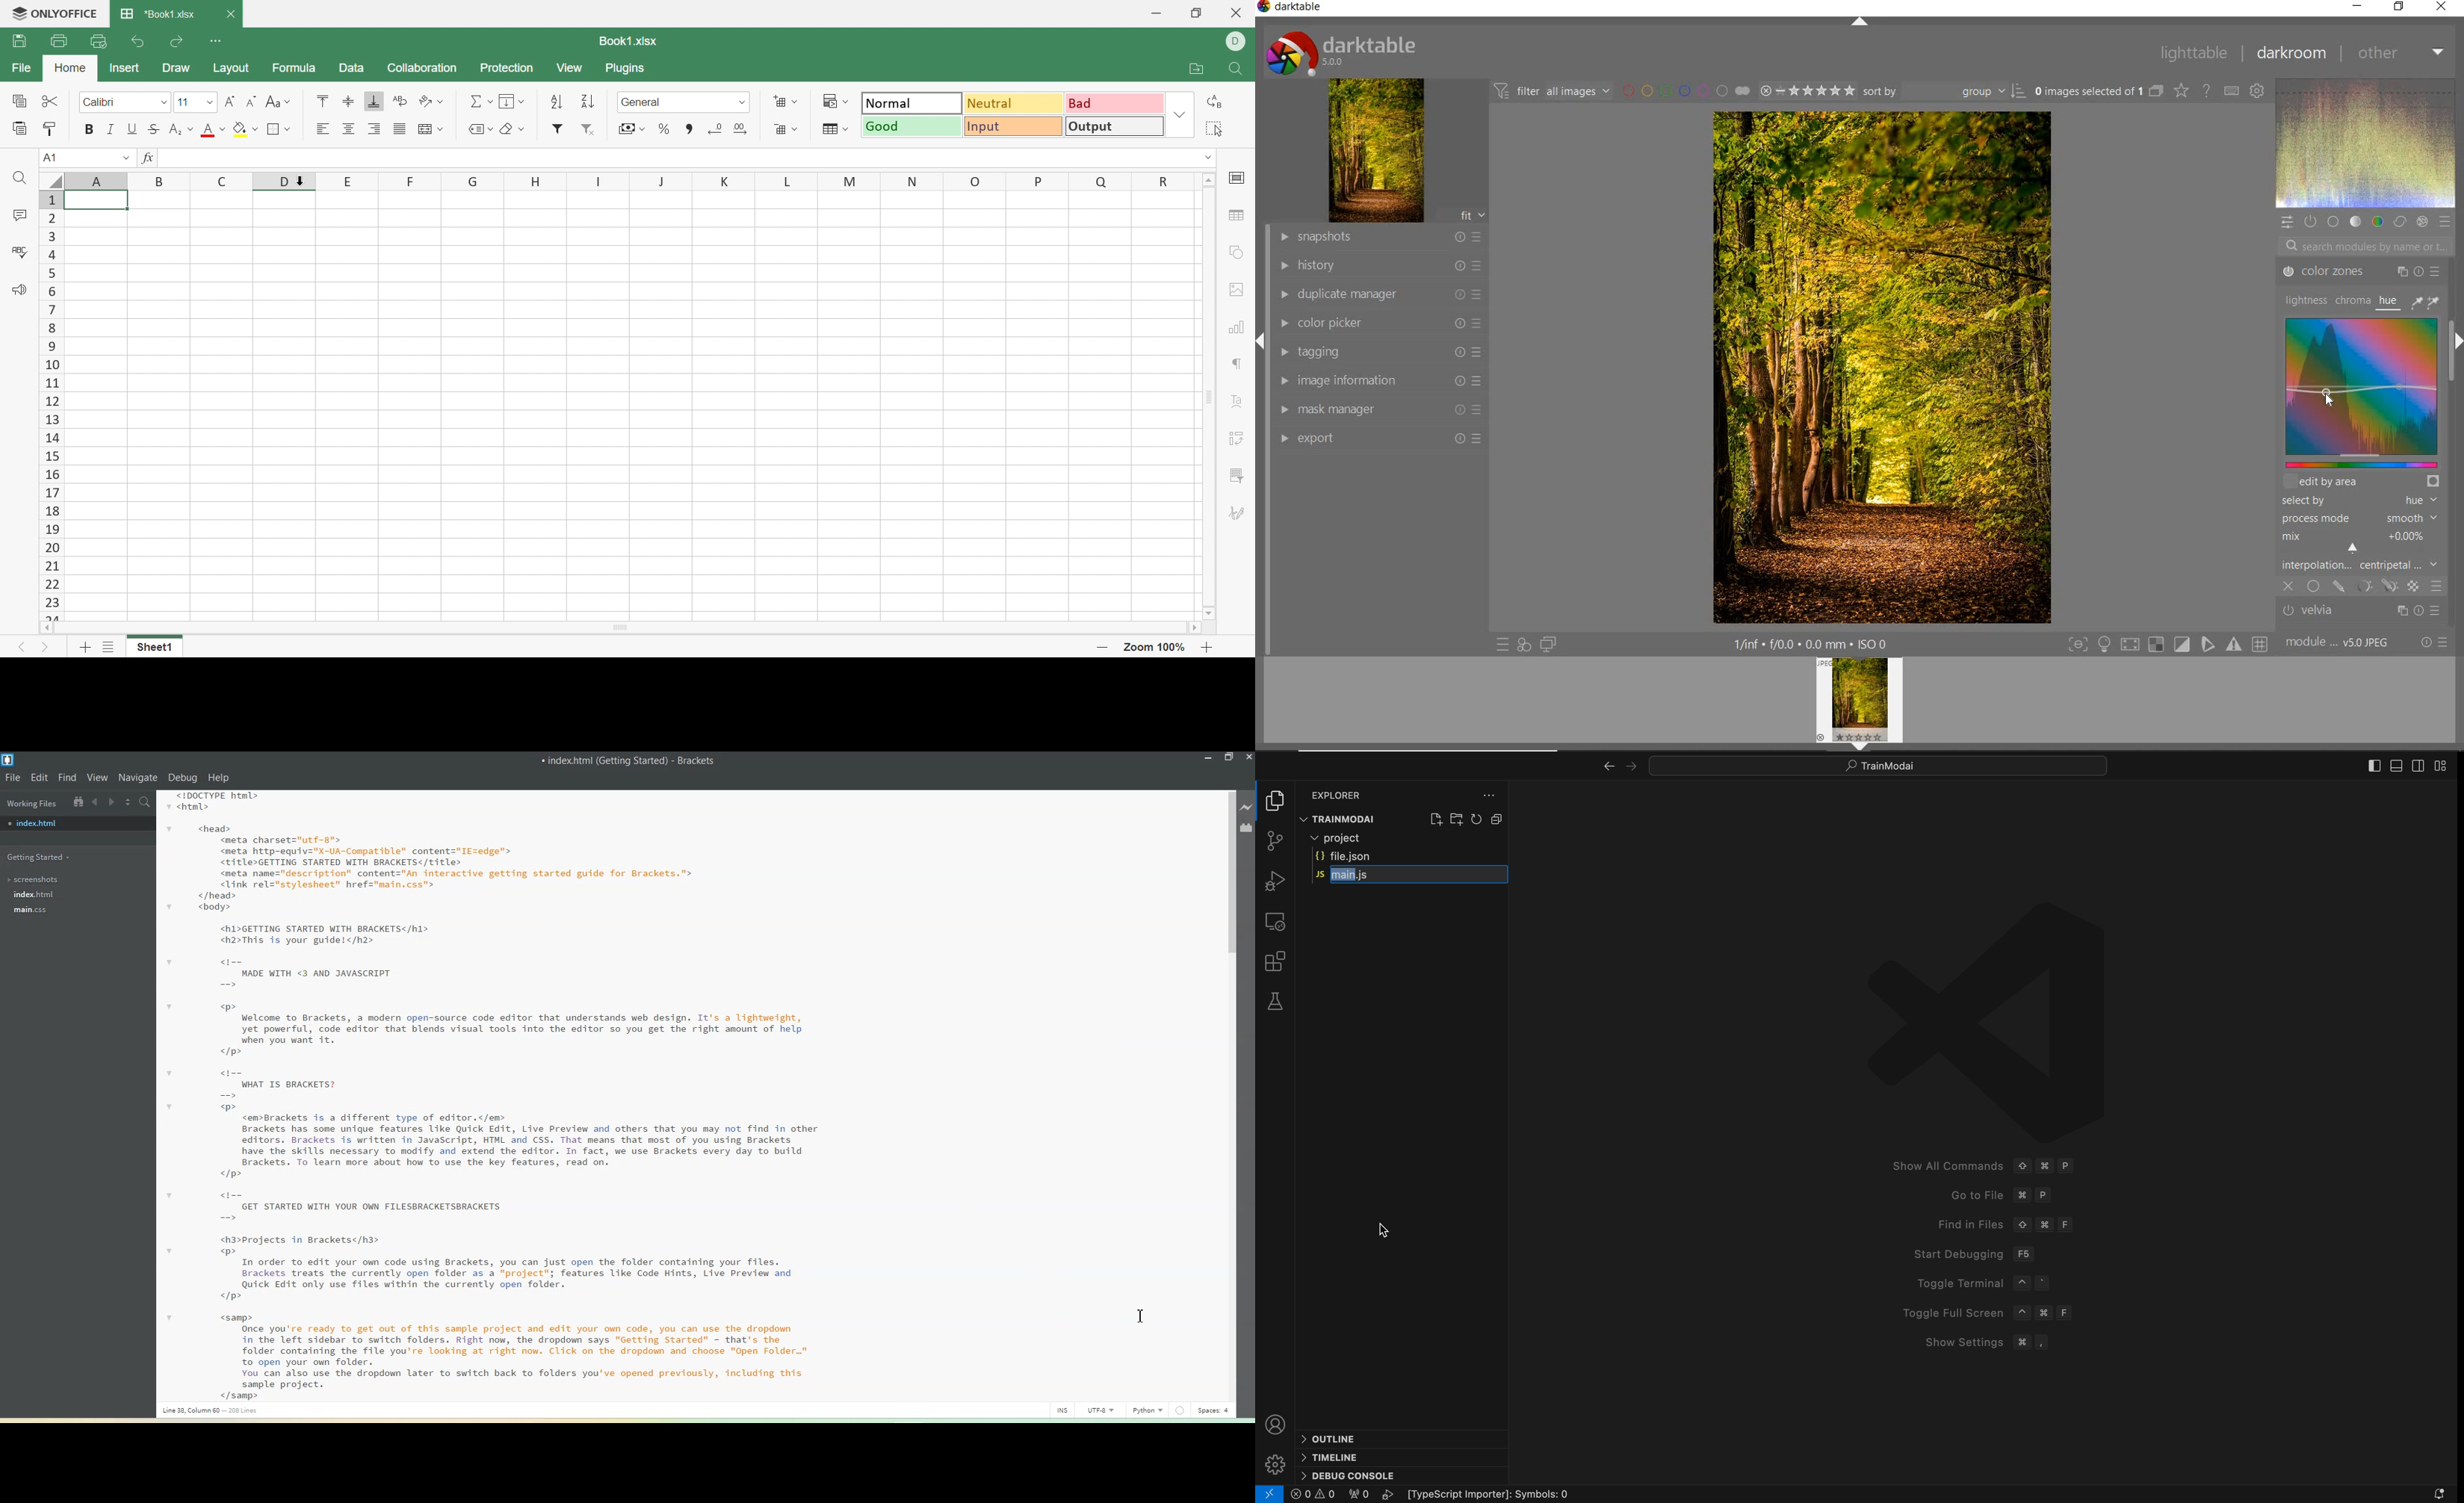  I want to click on Save, so click(20, 41).